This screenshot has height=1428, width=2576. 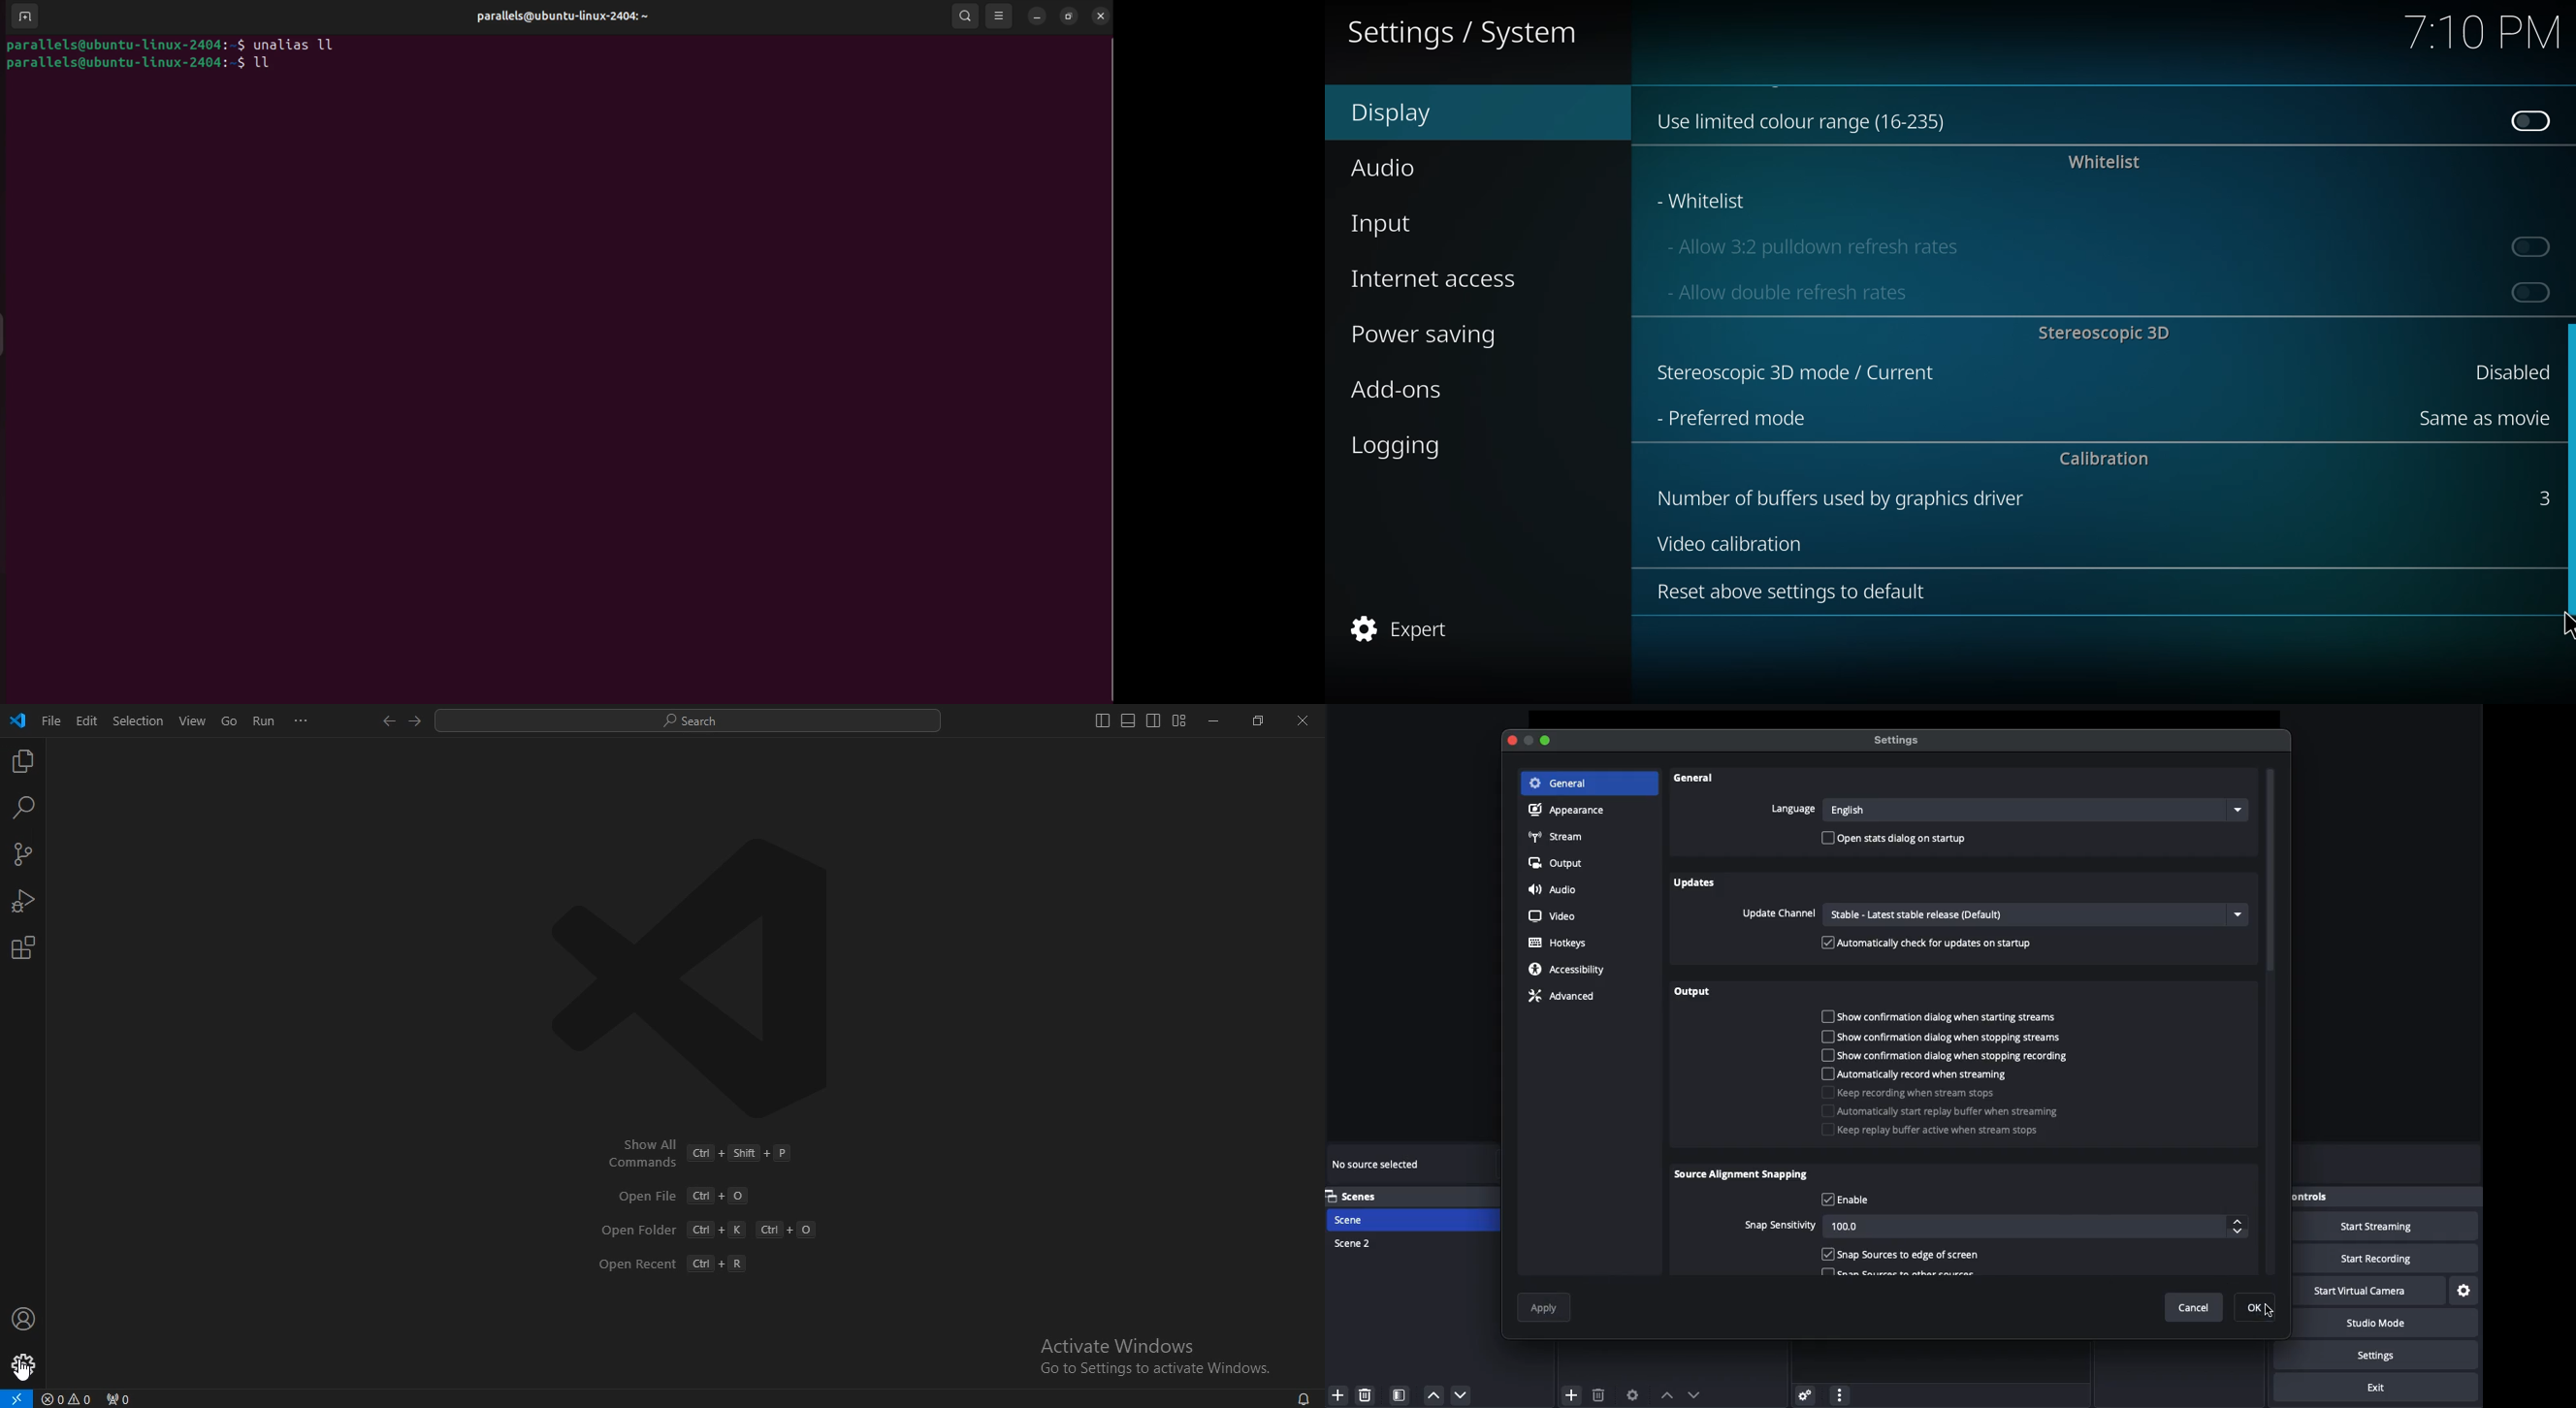 What do you see at coordinates (1900, 741) in the screenshot?
I see `Settings` at bounding box center [1900, 741].